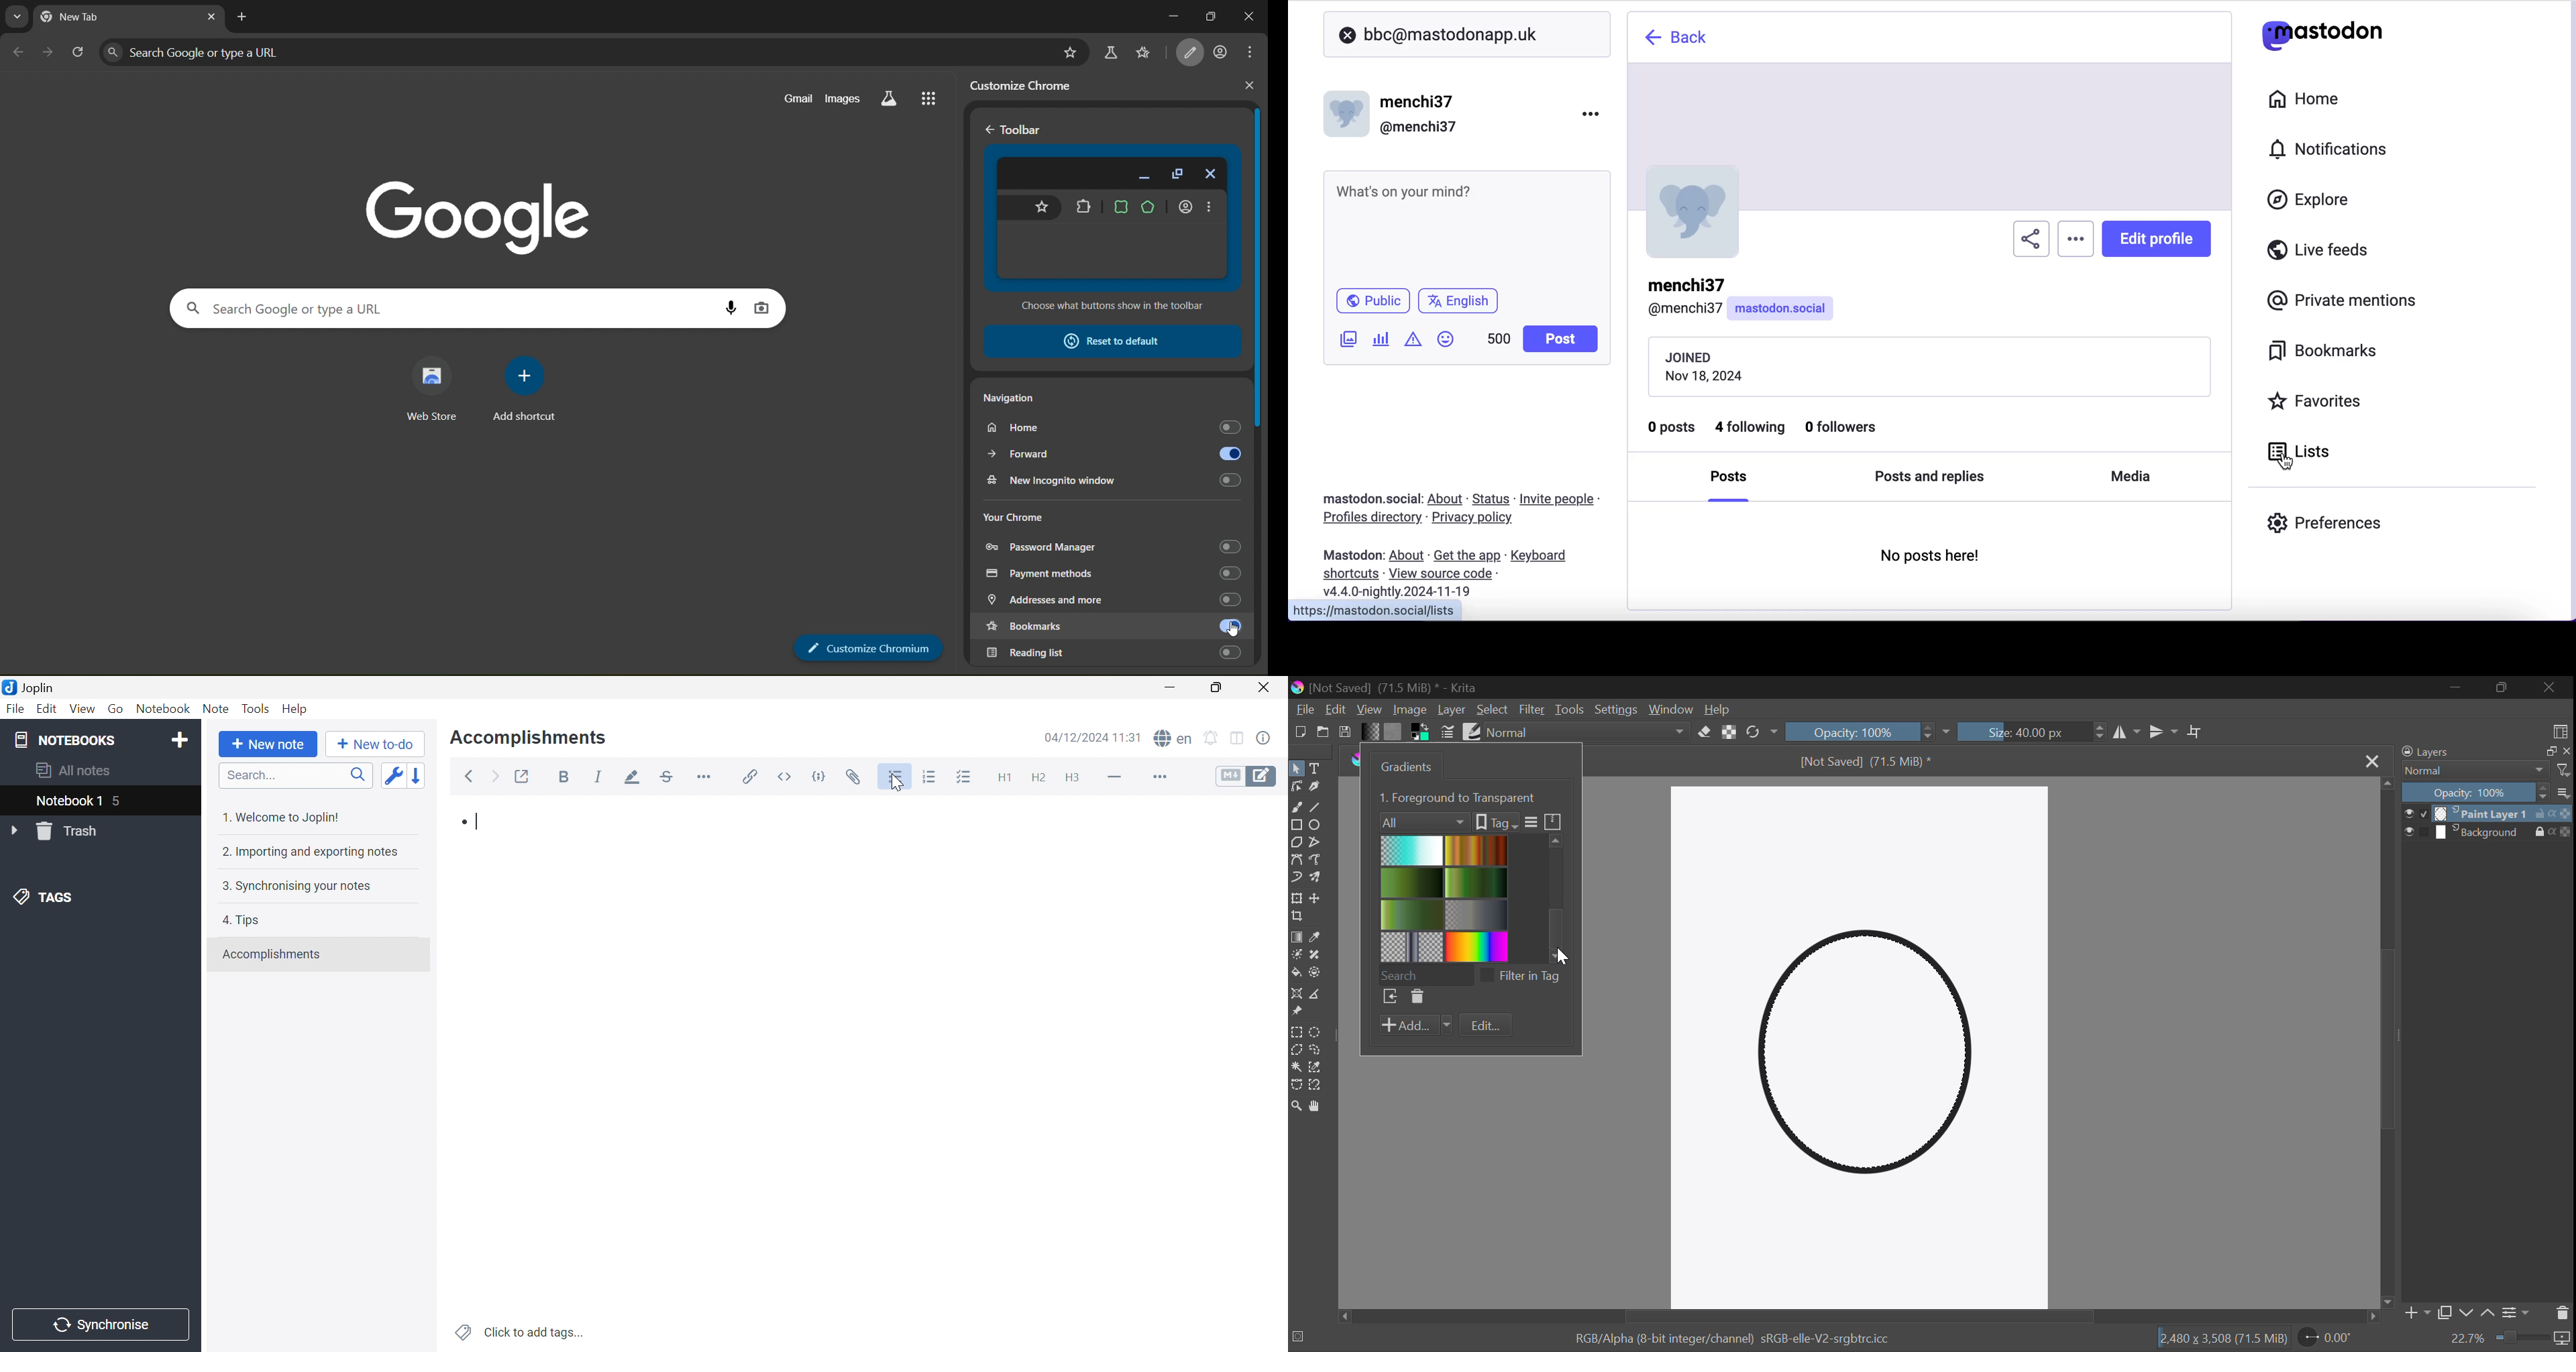 This screenshot has width=2576, height=1372. Describe the element at coordinates (1404, 591) in the screenshot. I see `2024-11-19` at that location.